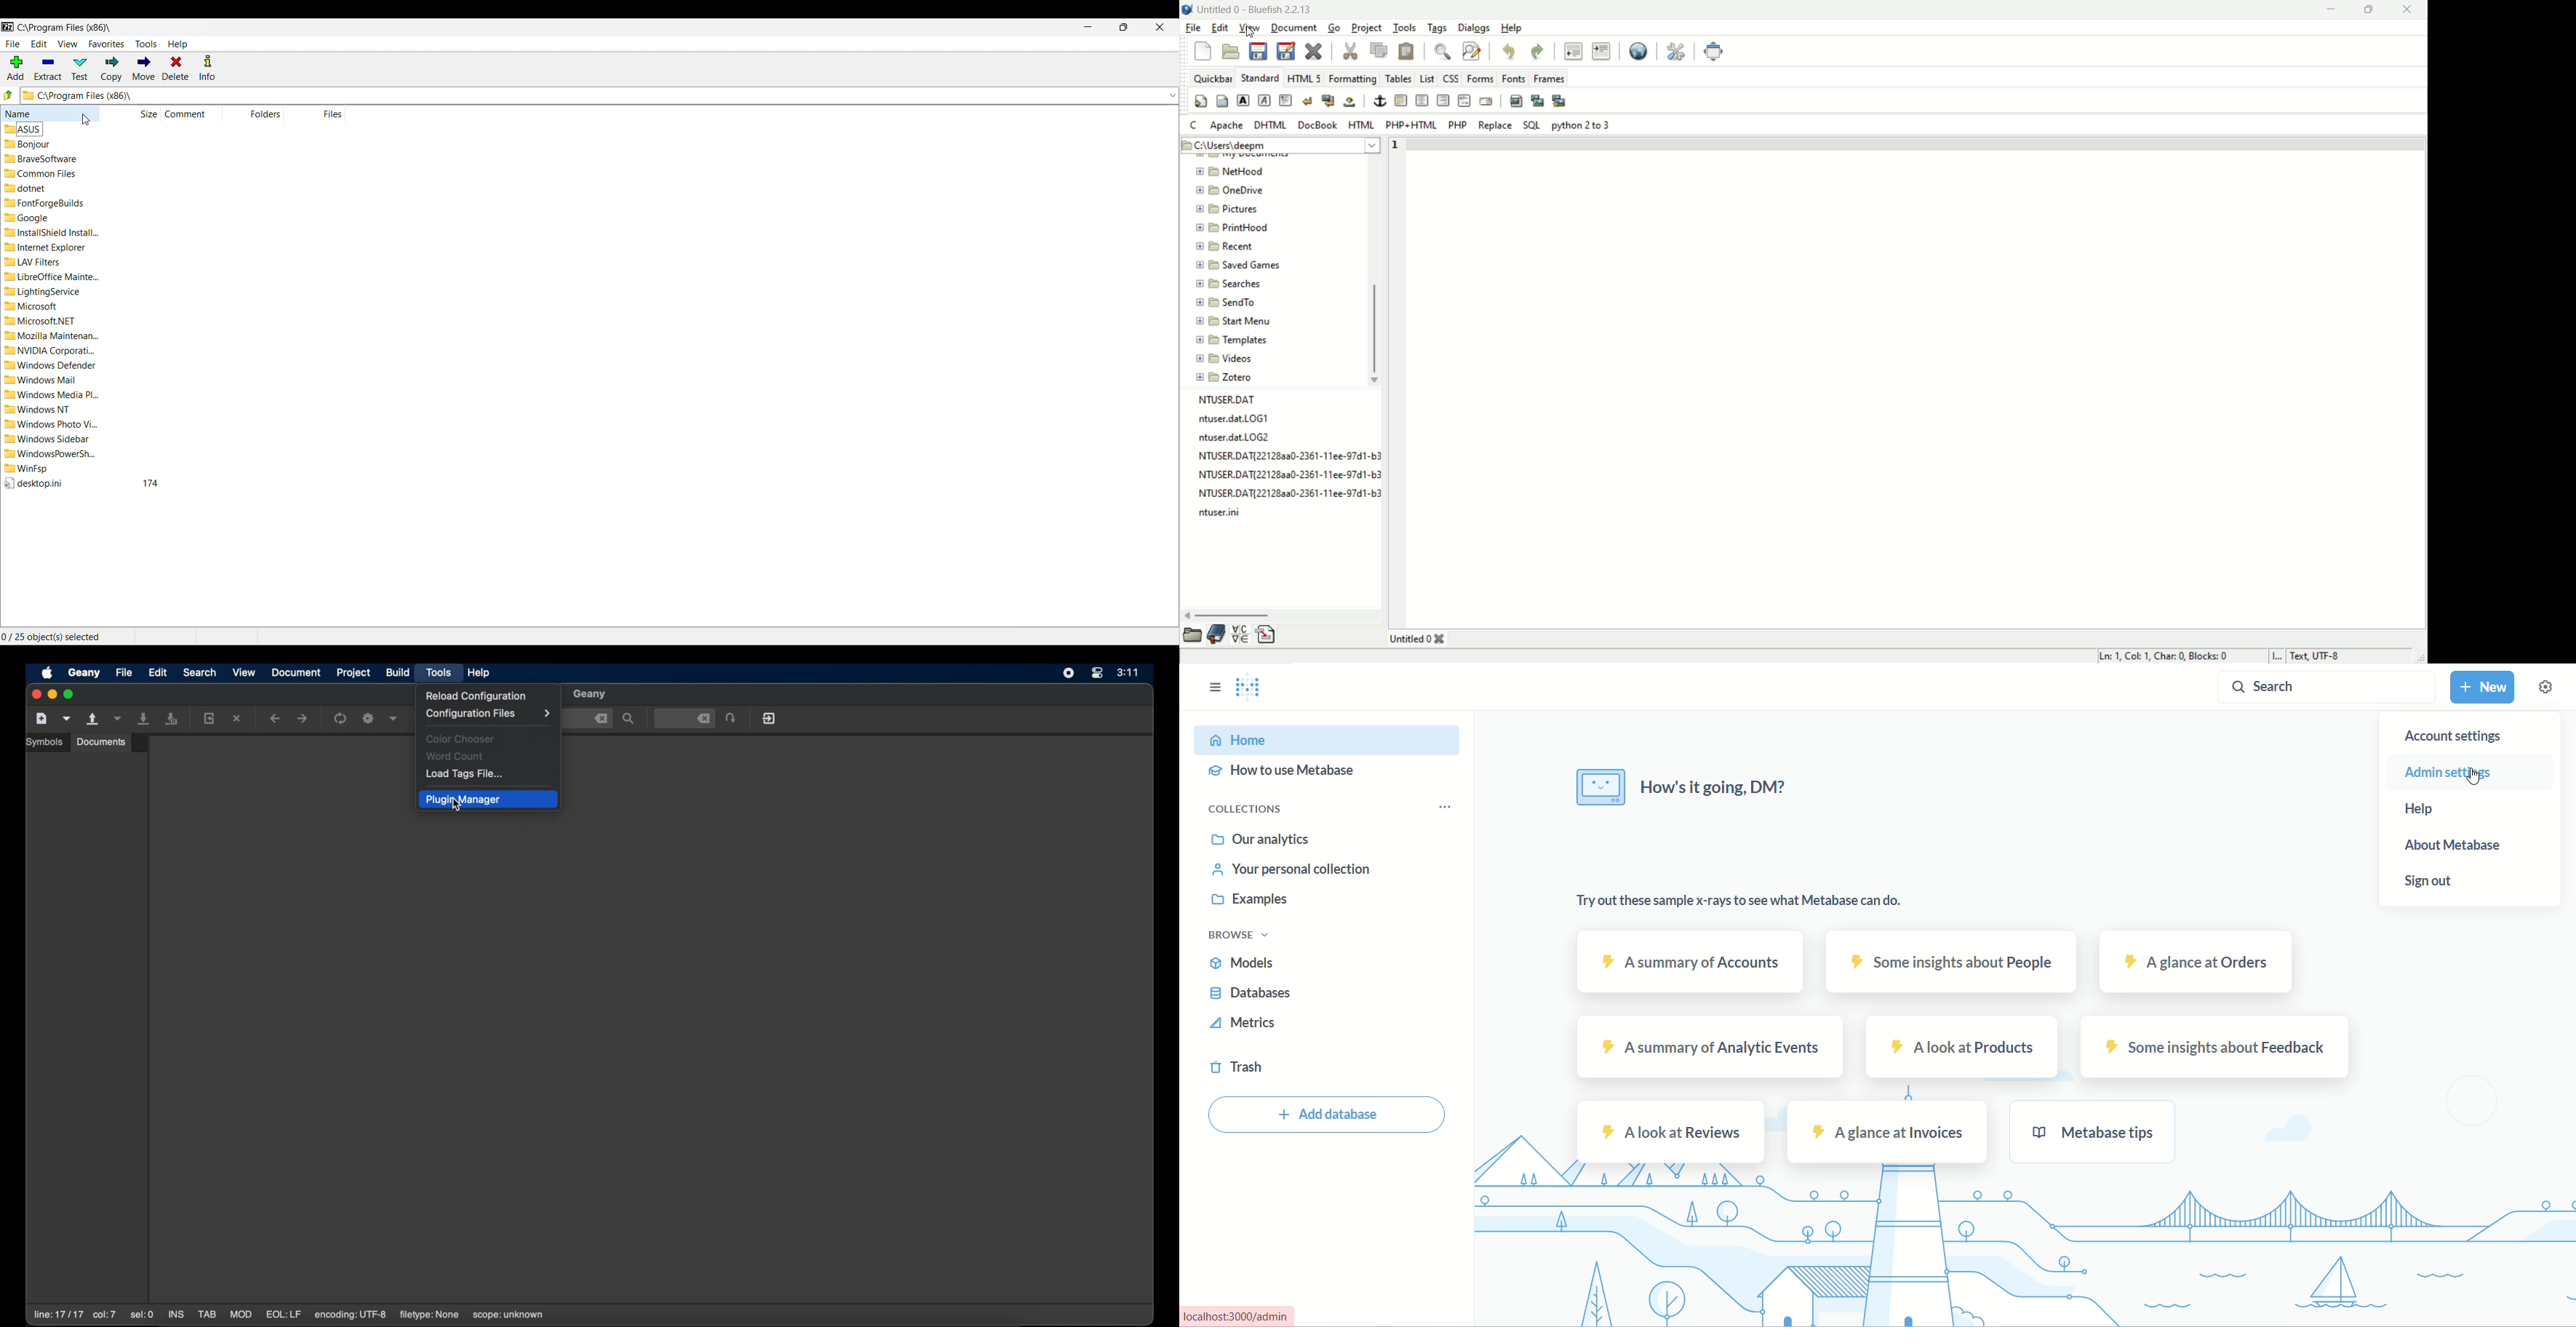 This screenshot has height=1344, width=2576. What do you see at coordinates (1160, 27) in the screenshot?
I see `Close interface` at bounding box center [1160, 27].